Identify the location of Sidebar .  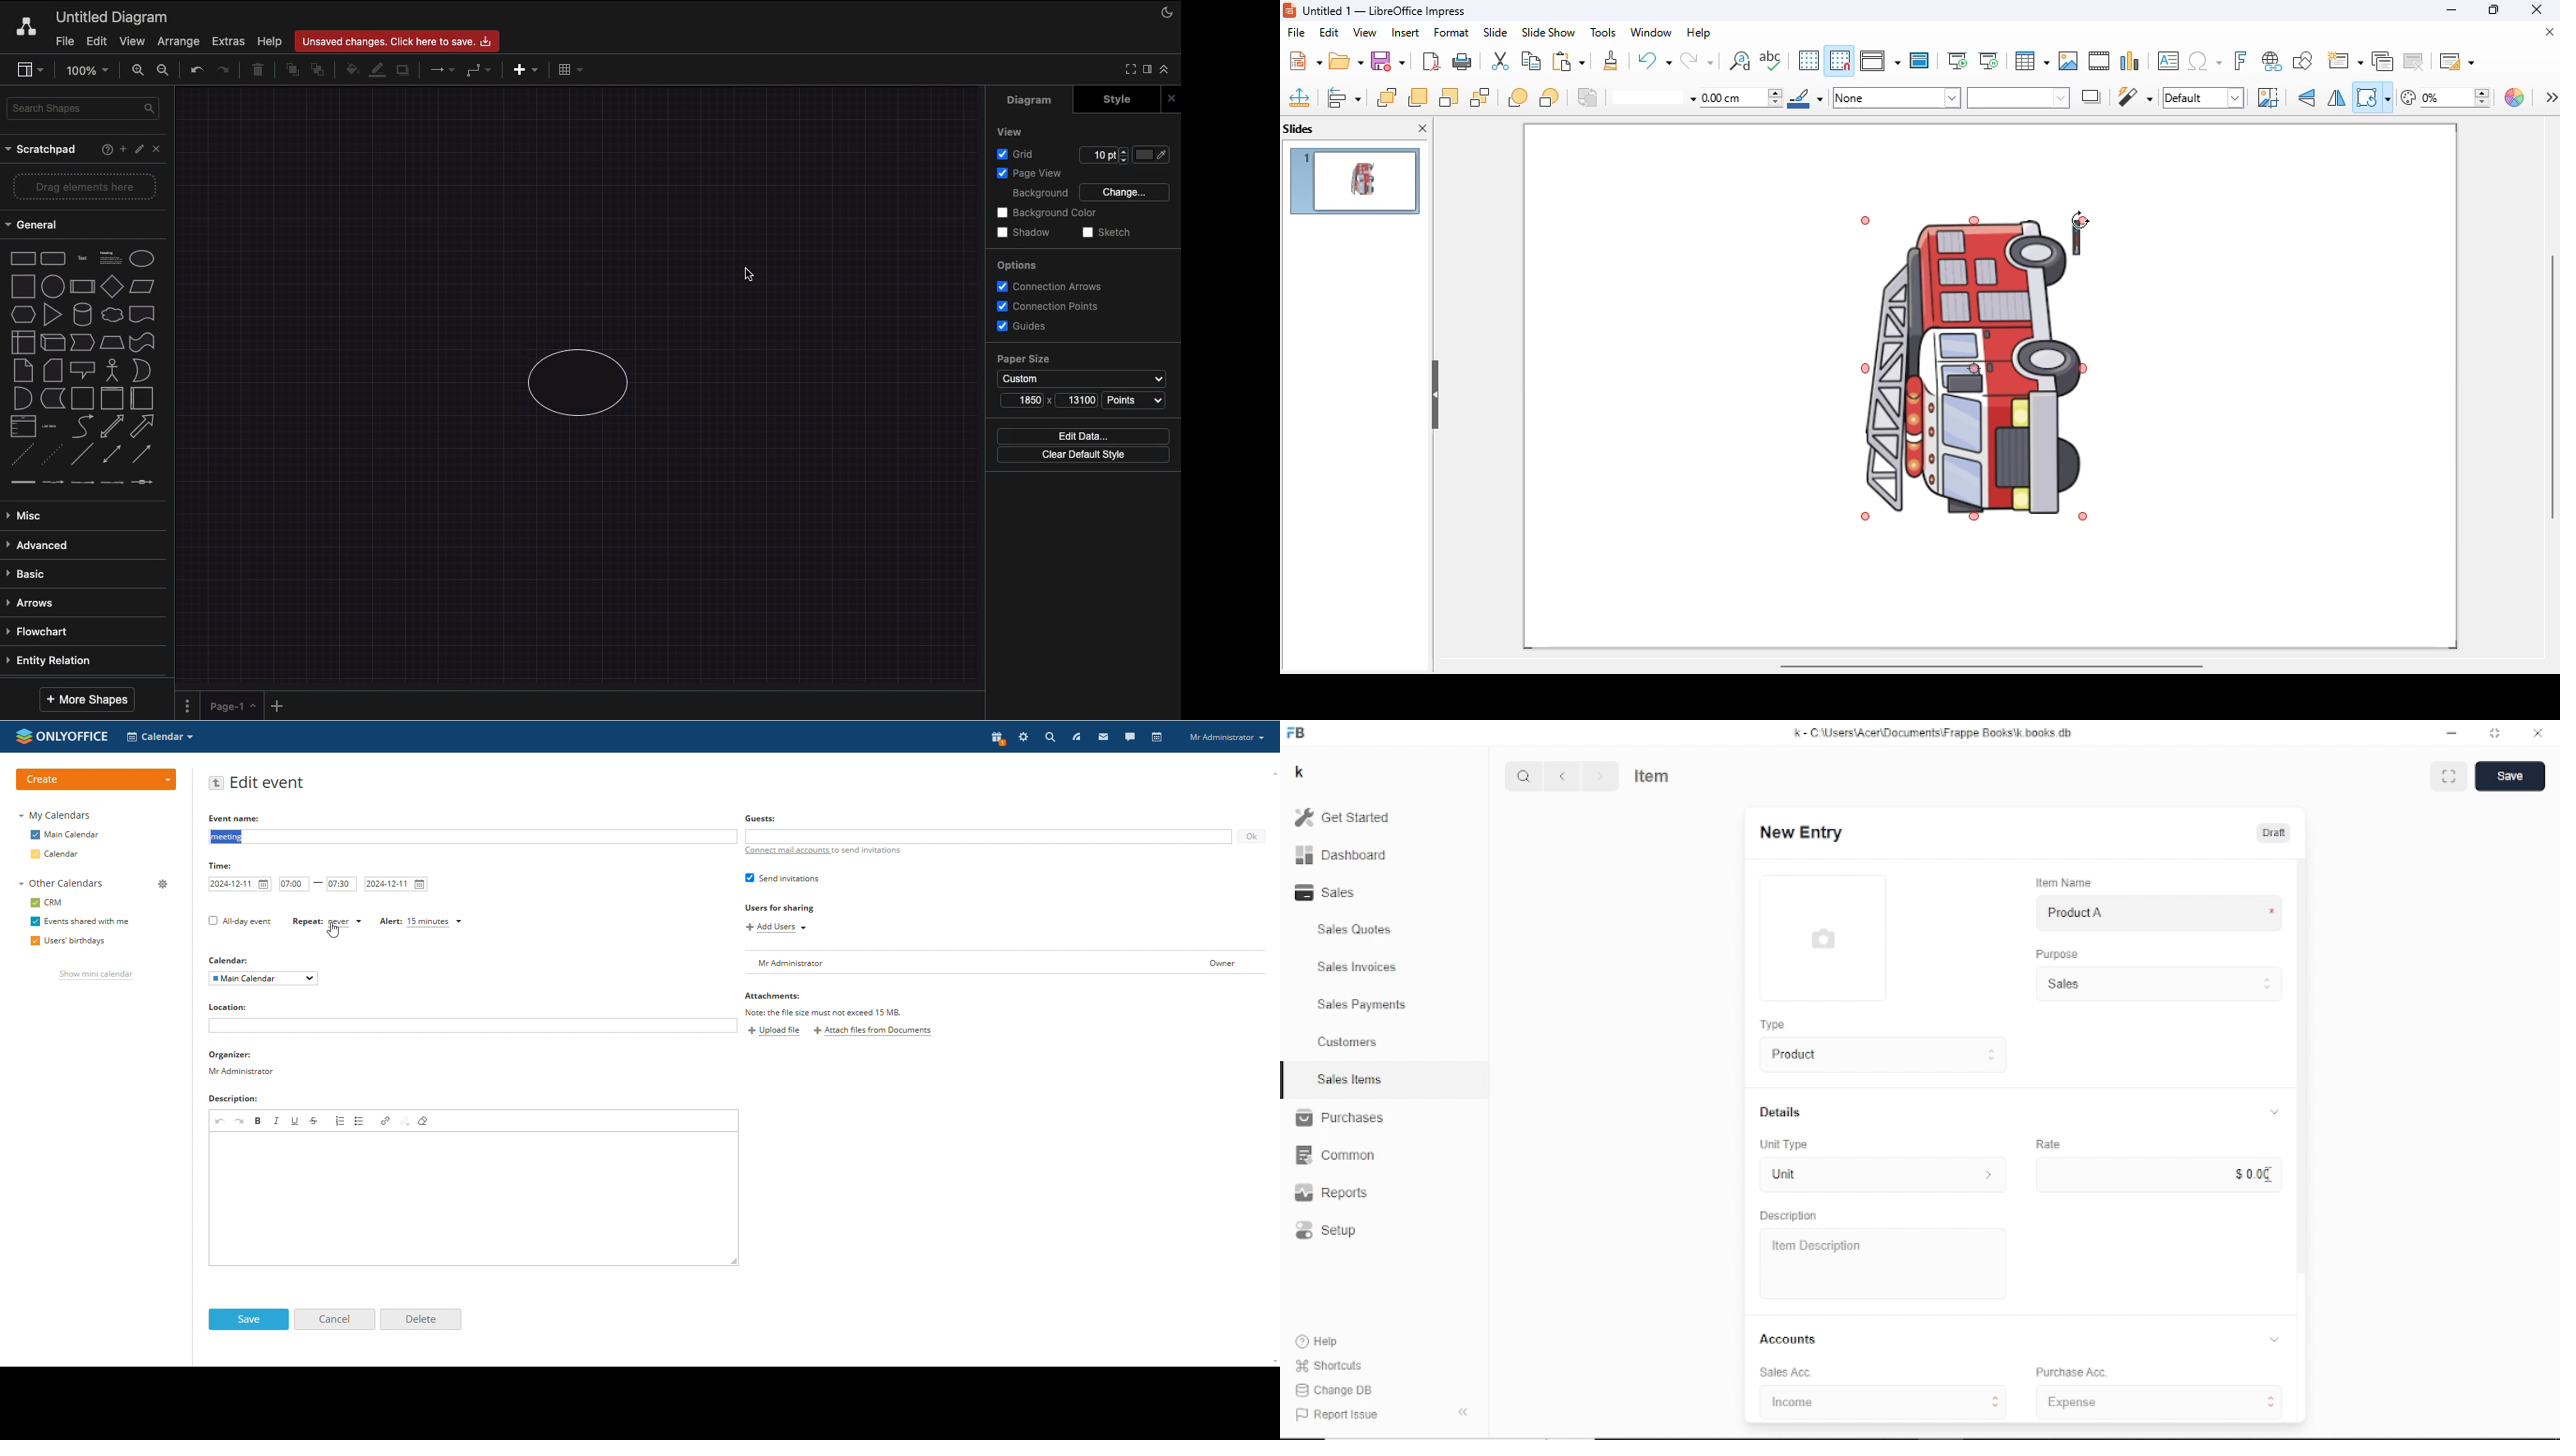
(30, 71).